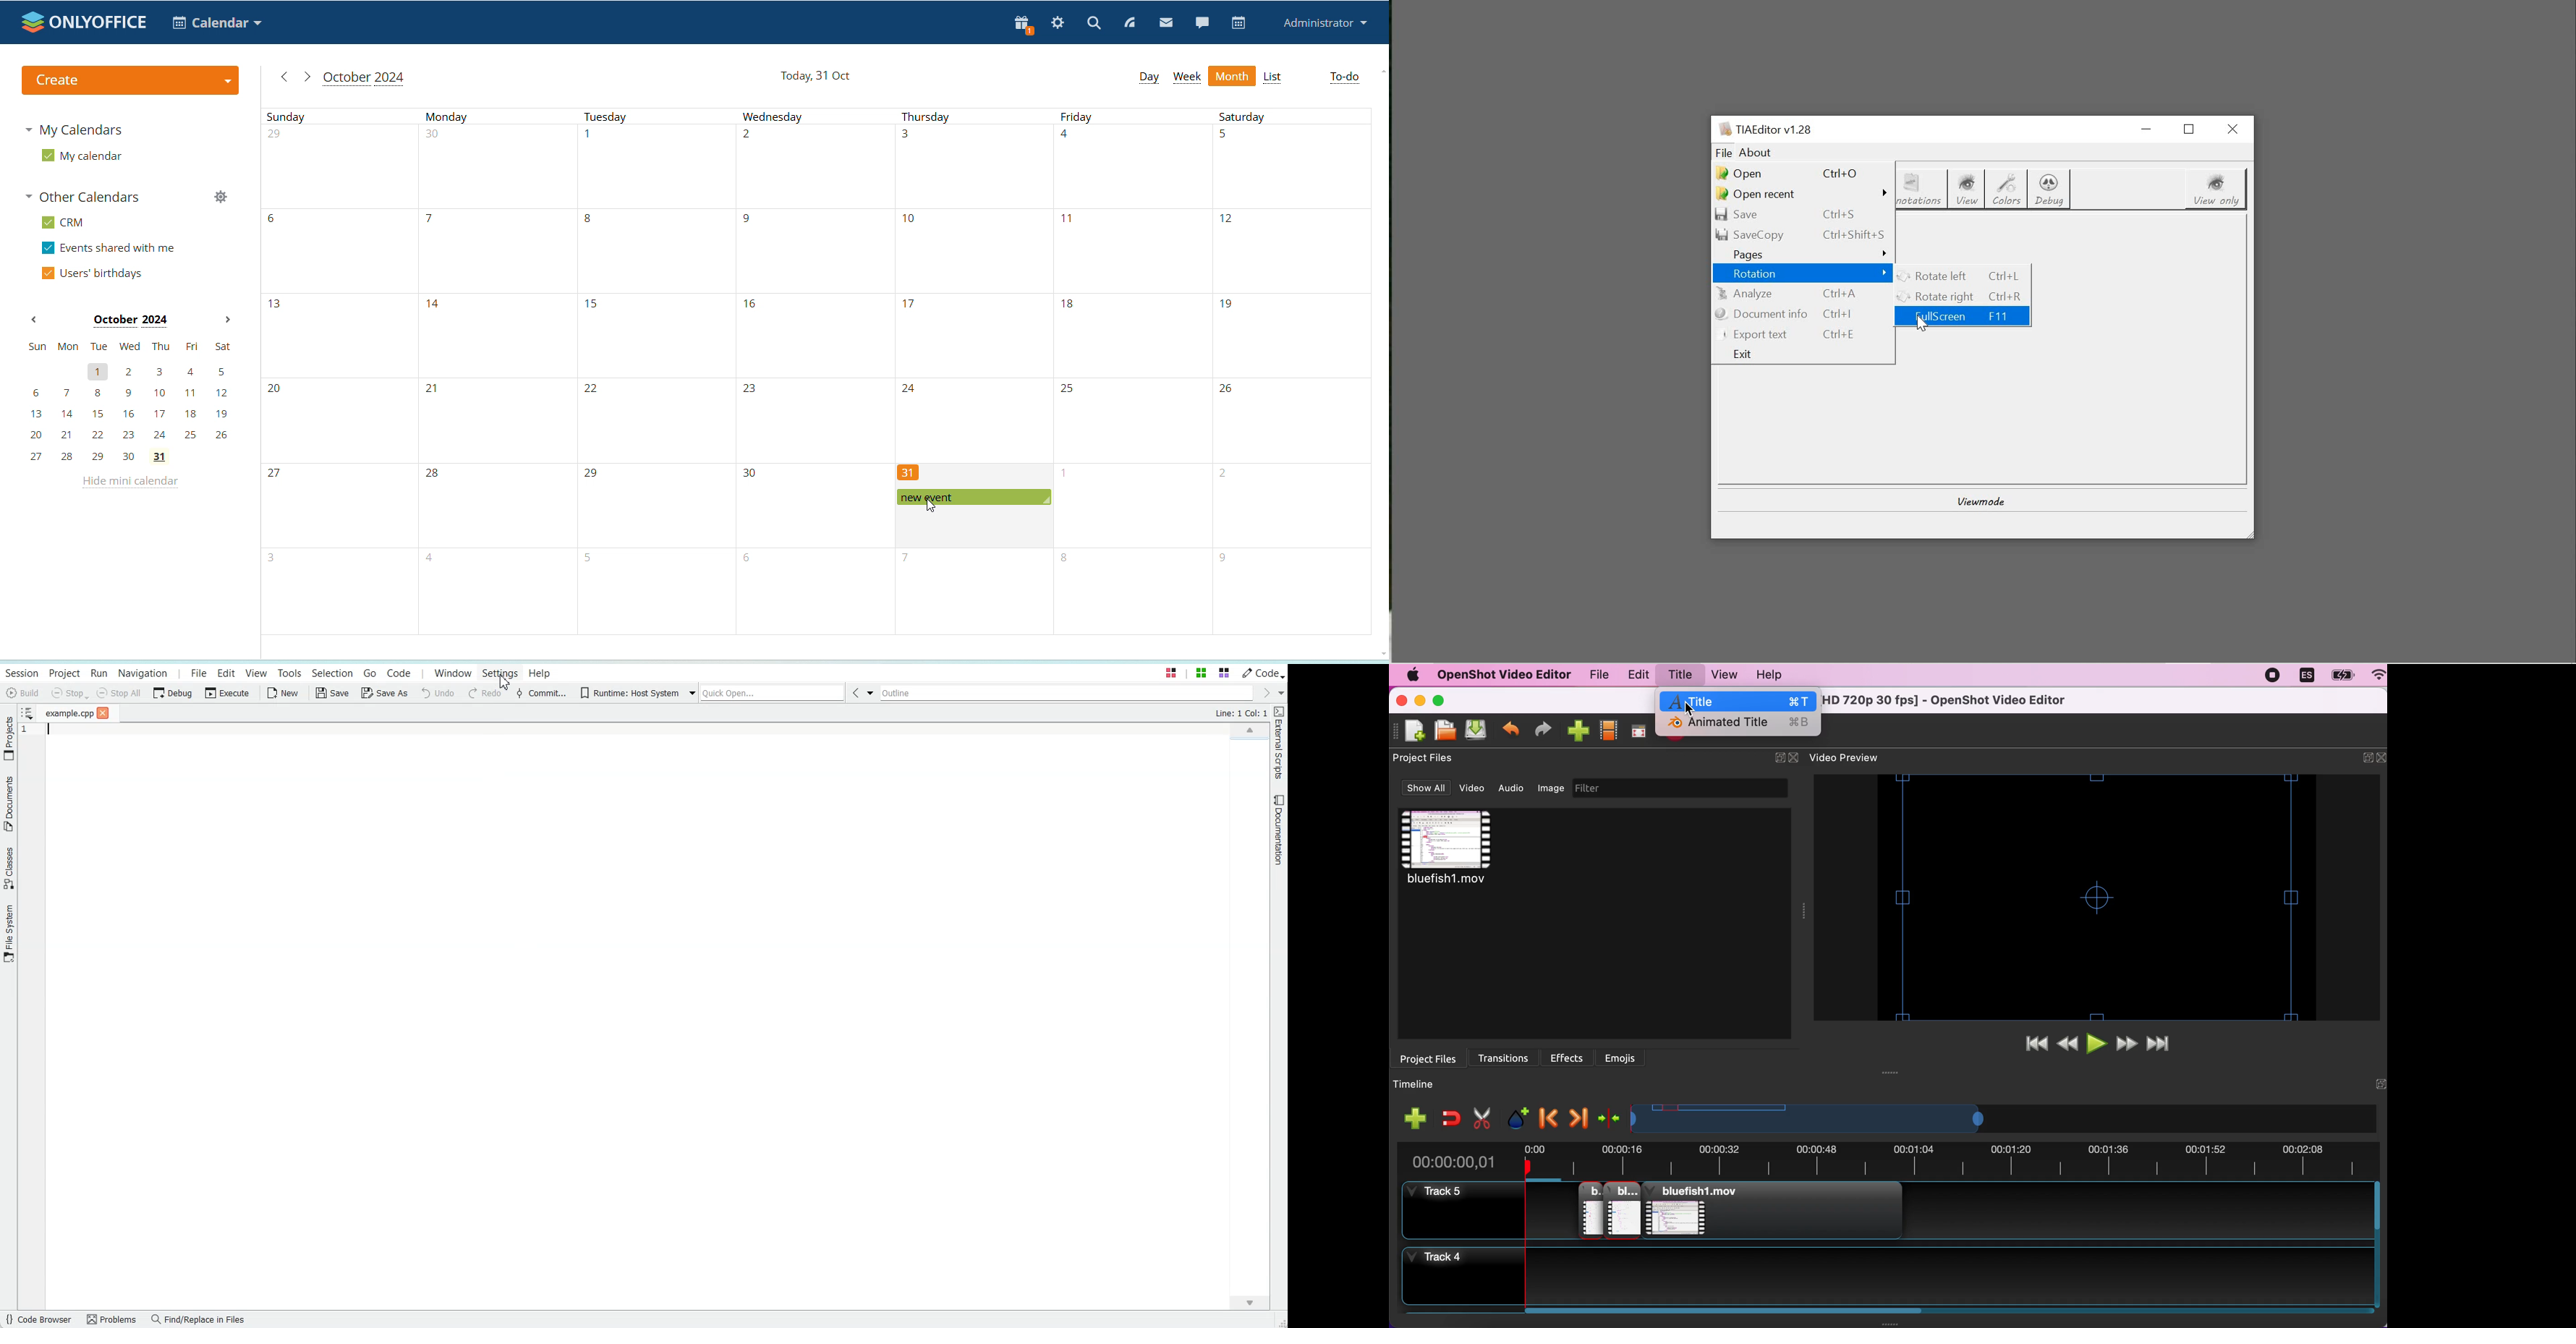  What do you see at coordinates (2376, 1084) in the screenshot?
I see `hide/expand` at bounding box center [2376, 1084].